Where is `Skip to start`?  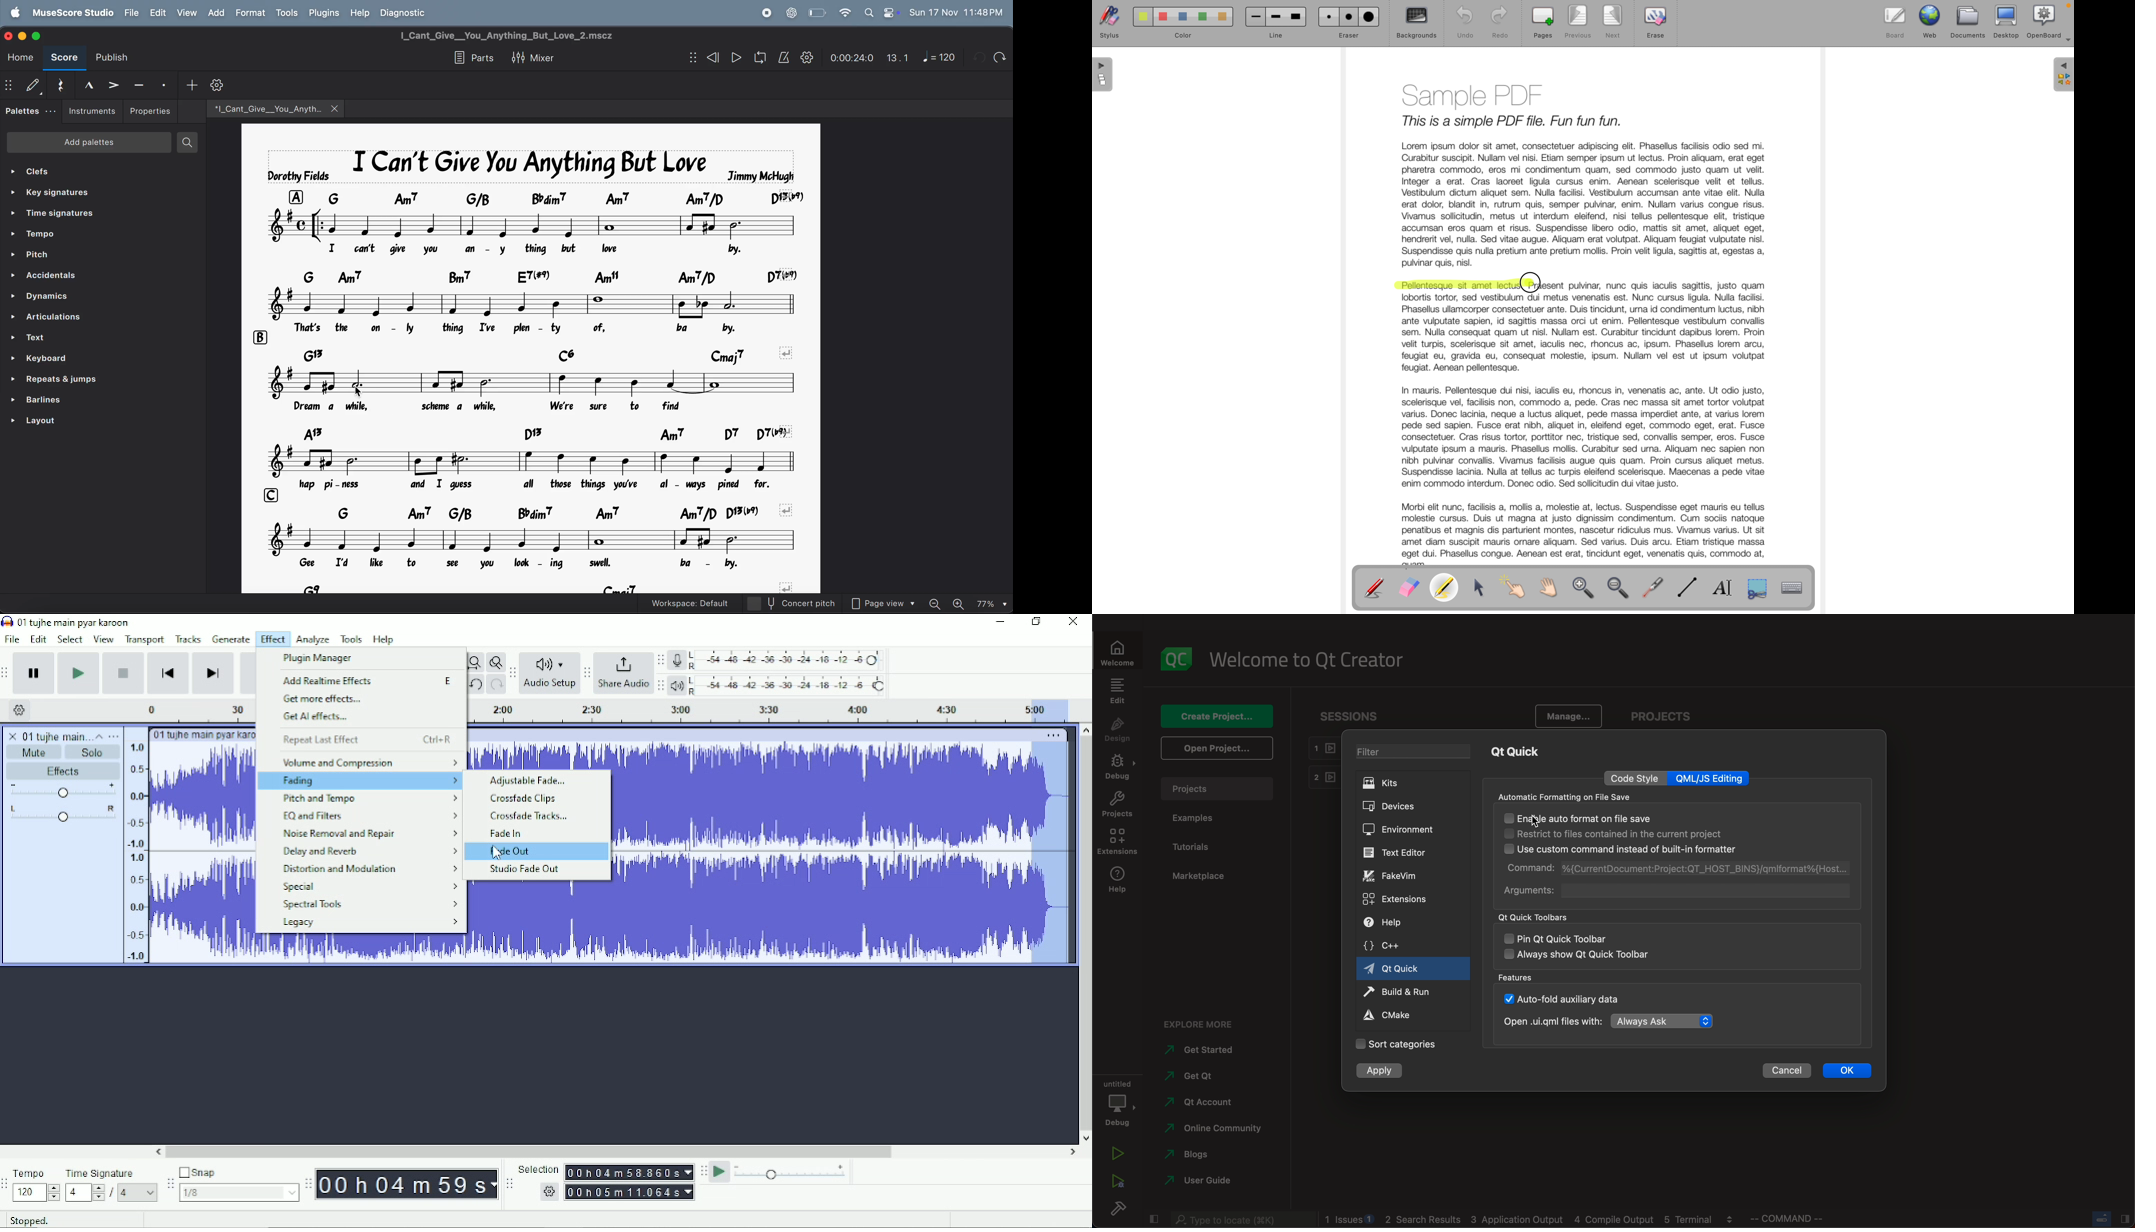 Skip to start is located at coordinates (168, 674).